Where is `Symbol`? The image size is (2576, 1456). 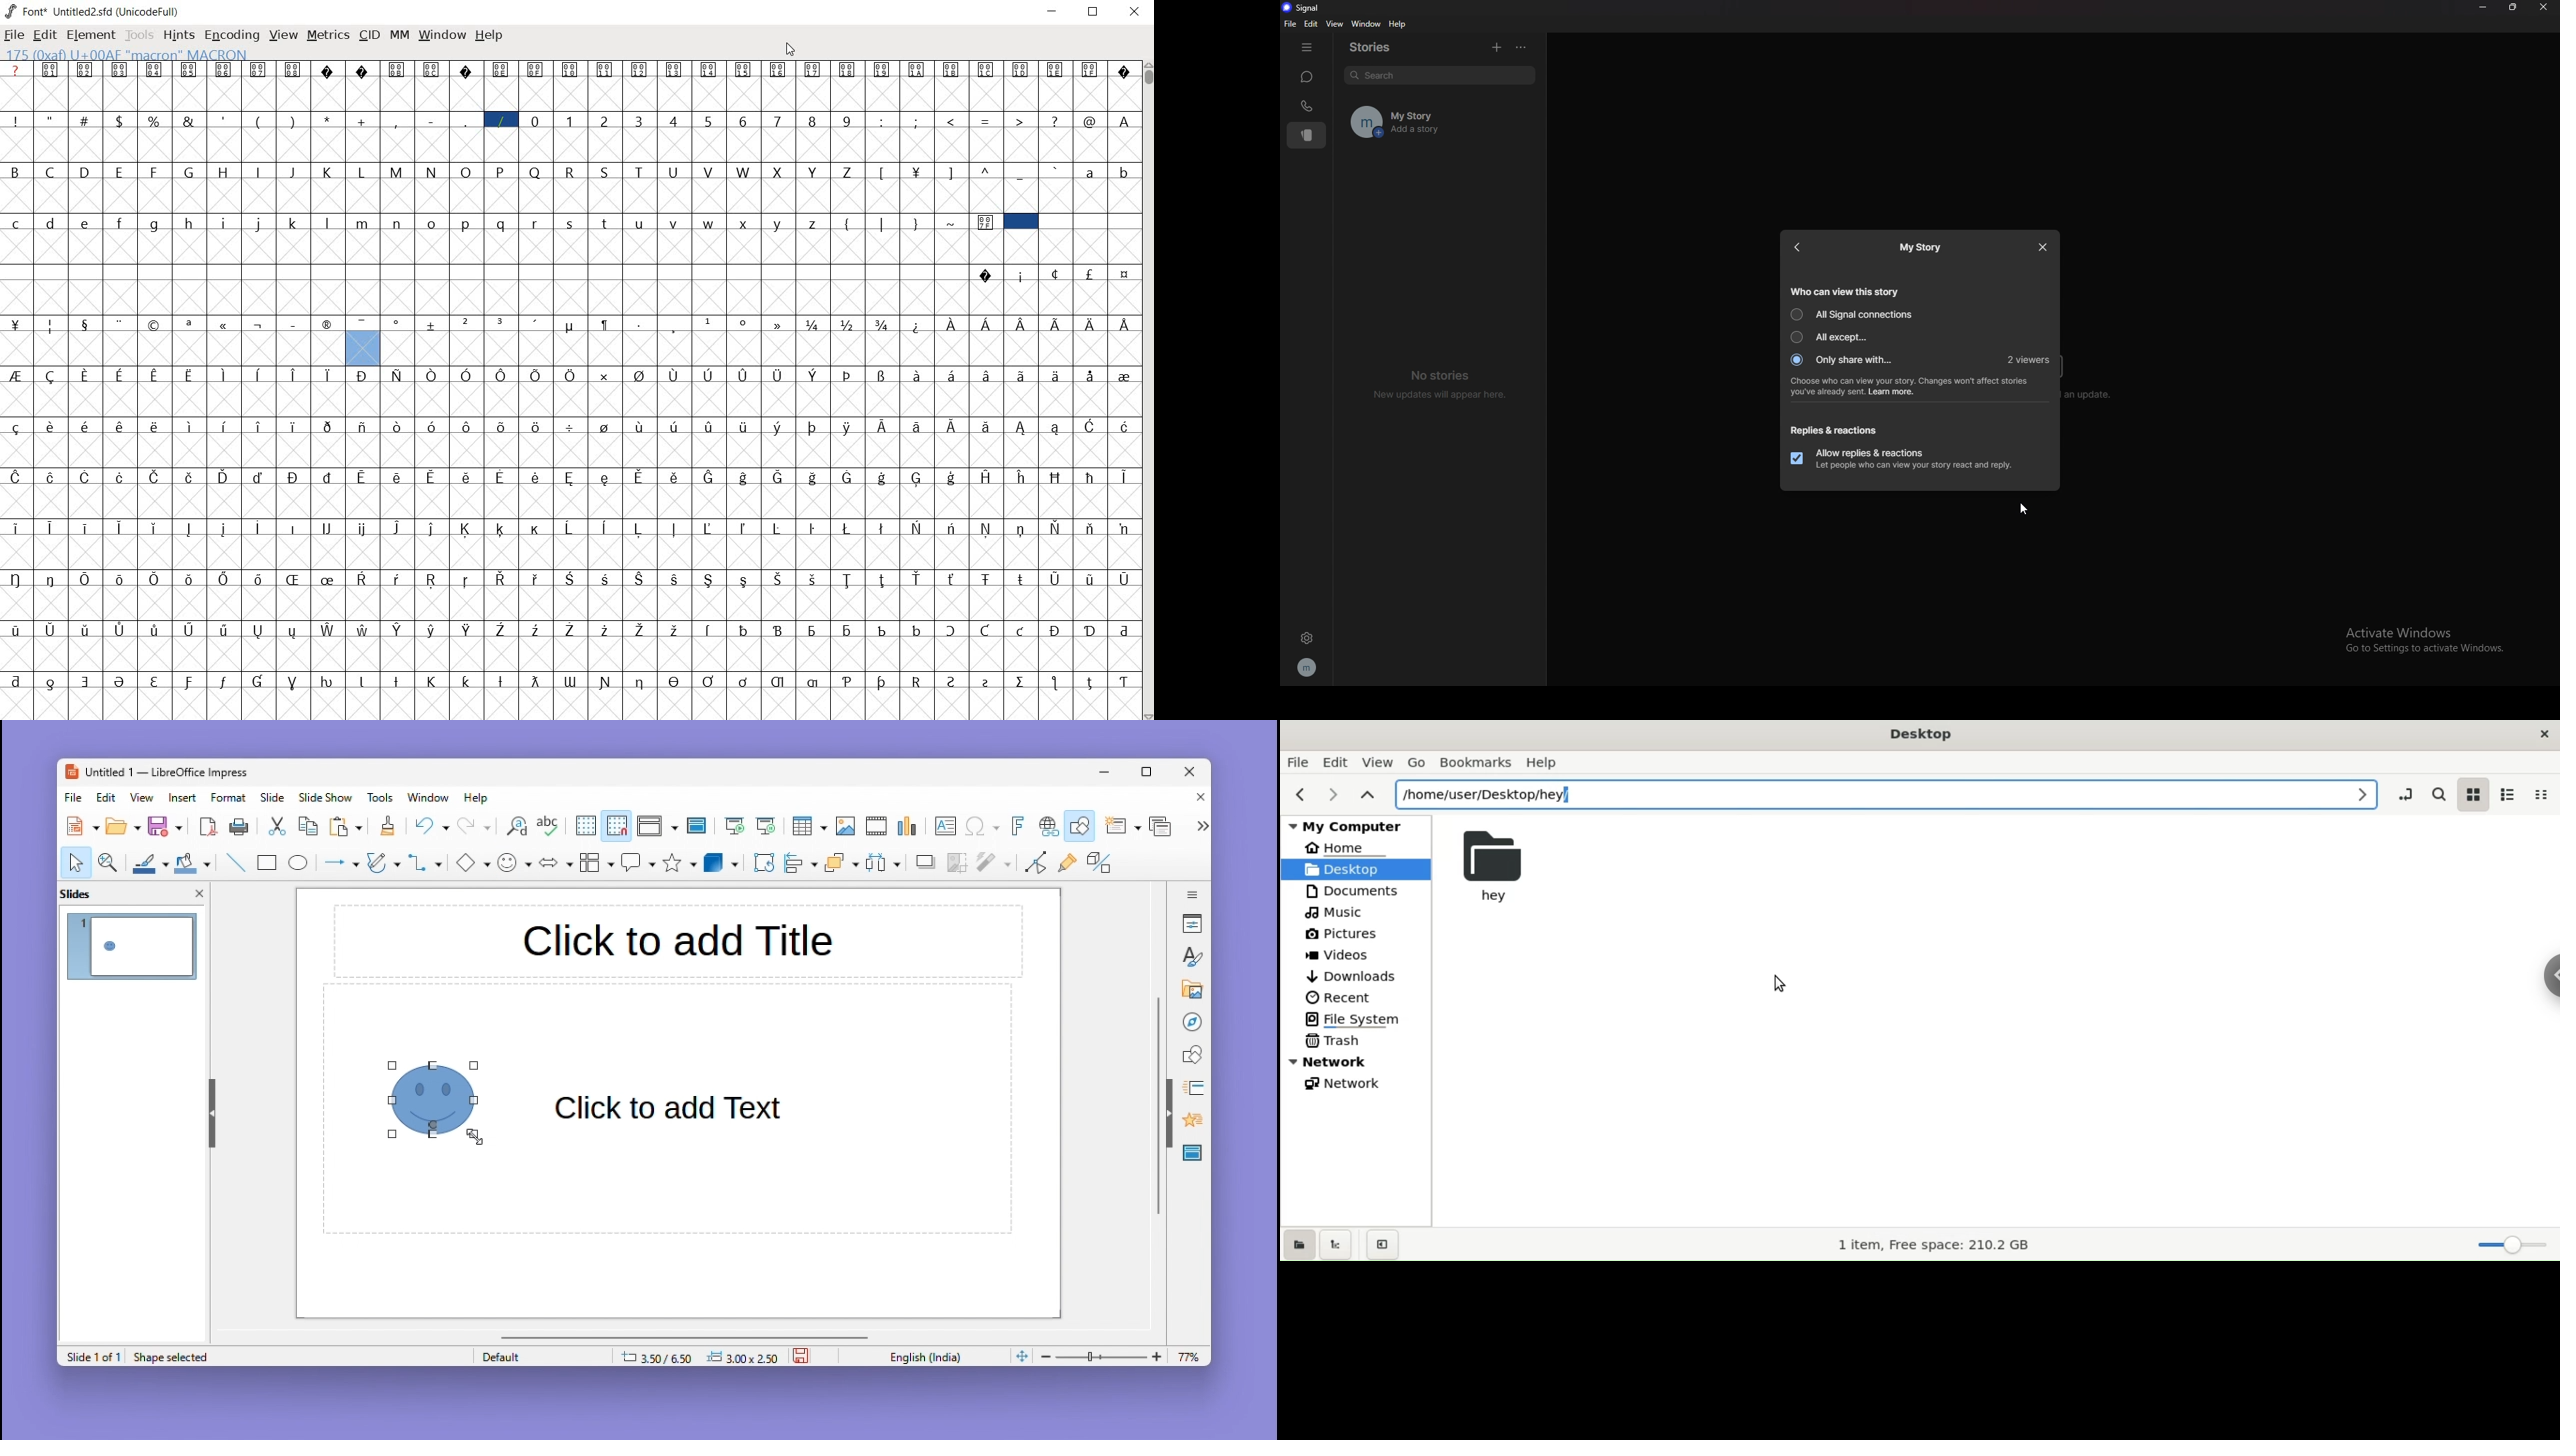
Symbol is located at coordinates (52, 527).